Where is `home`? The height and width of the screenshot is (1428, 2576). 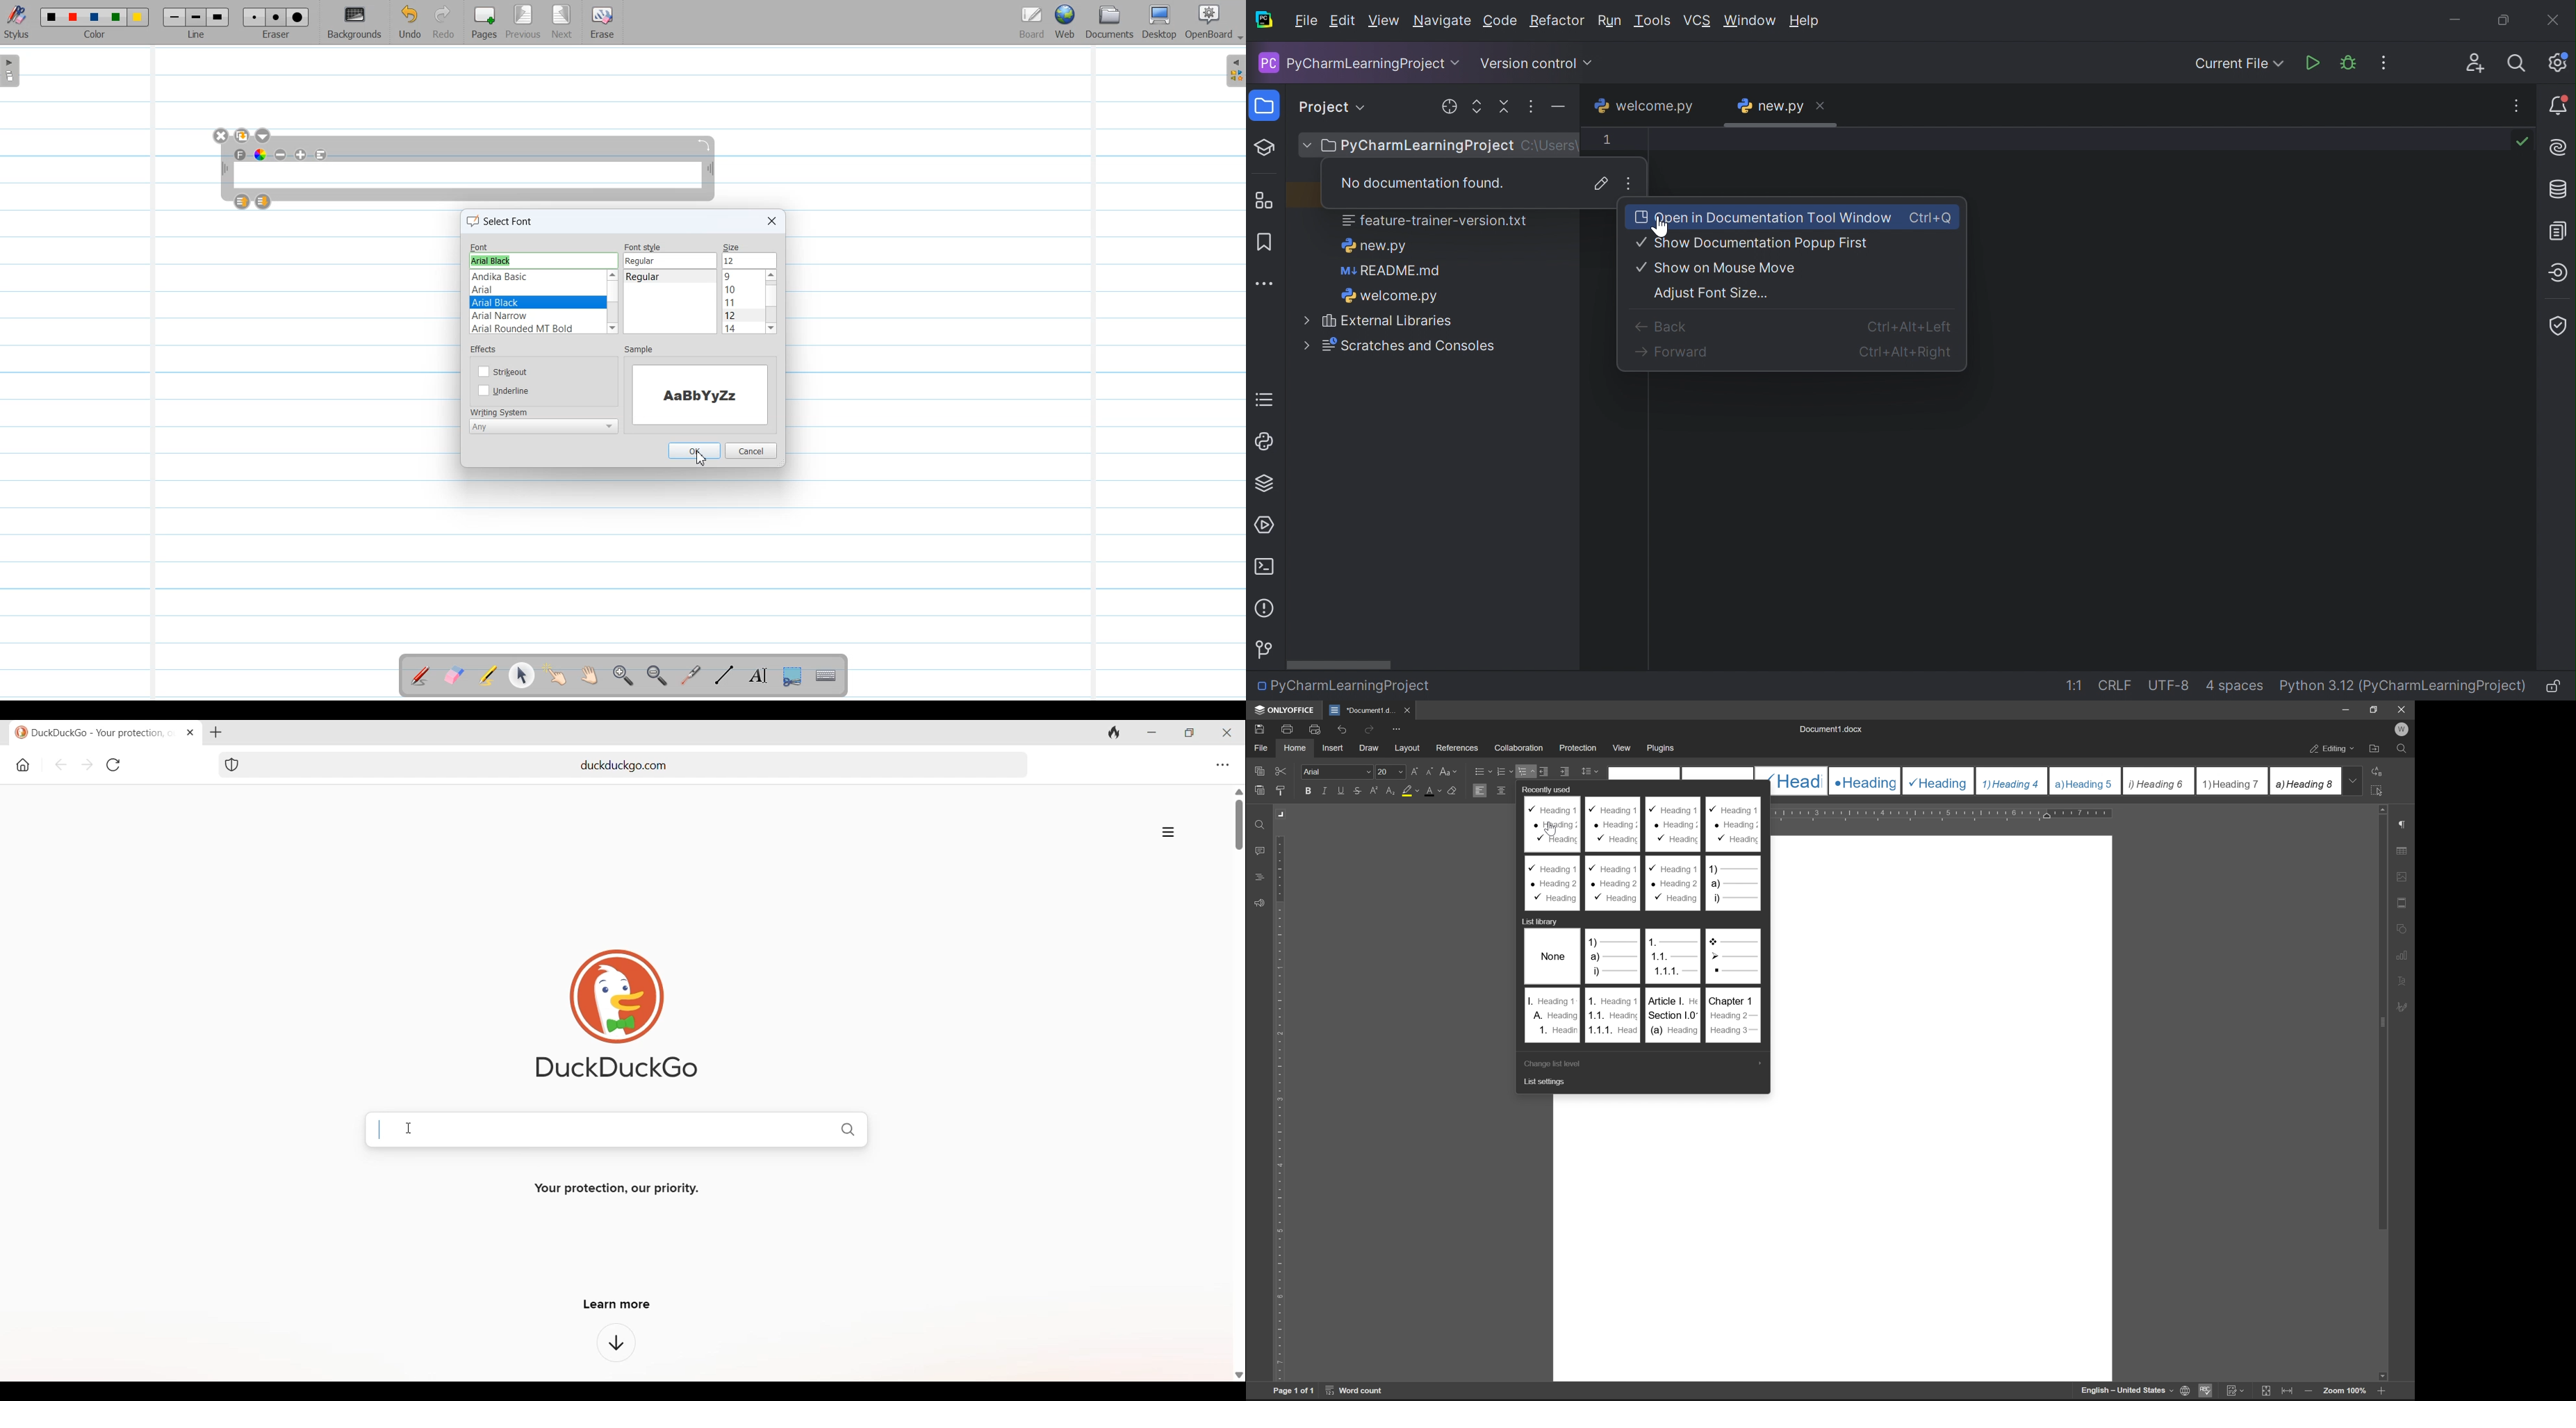
home is located at coordinates (1294, 747).